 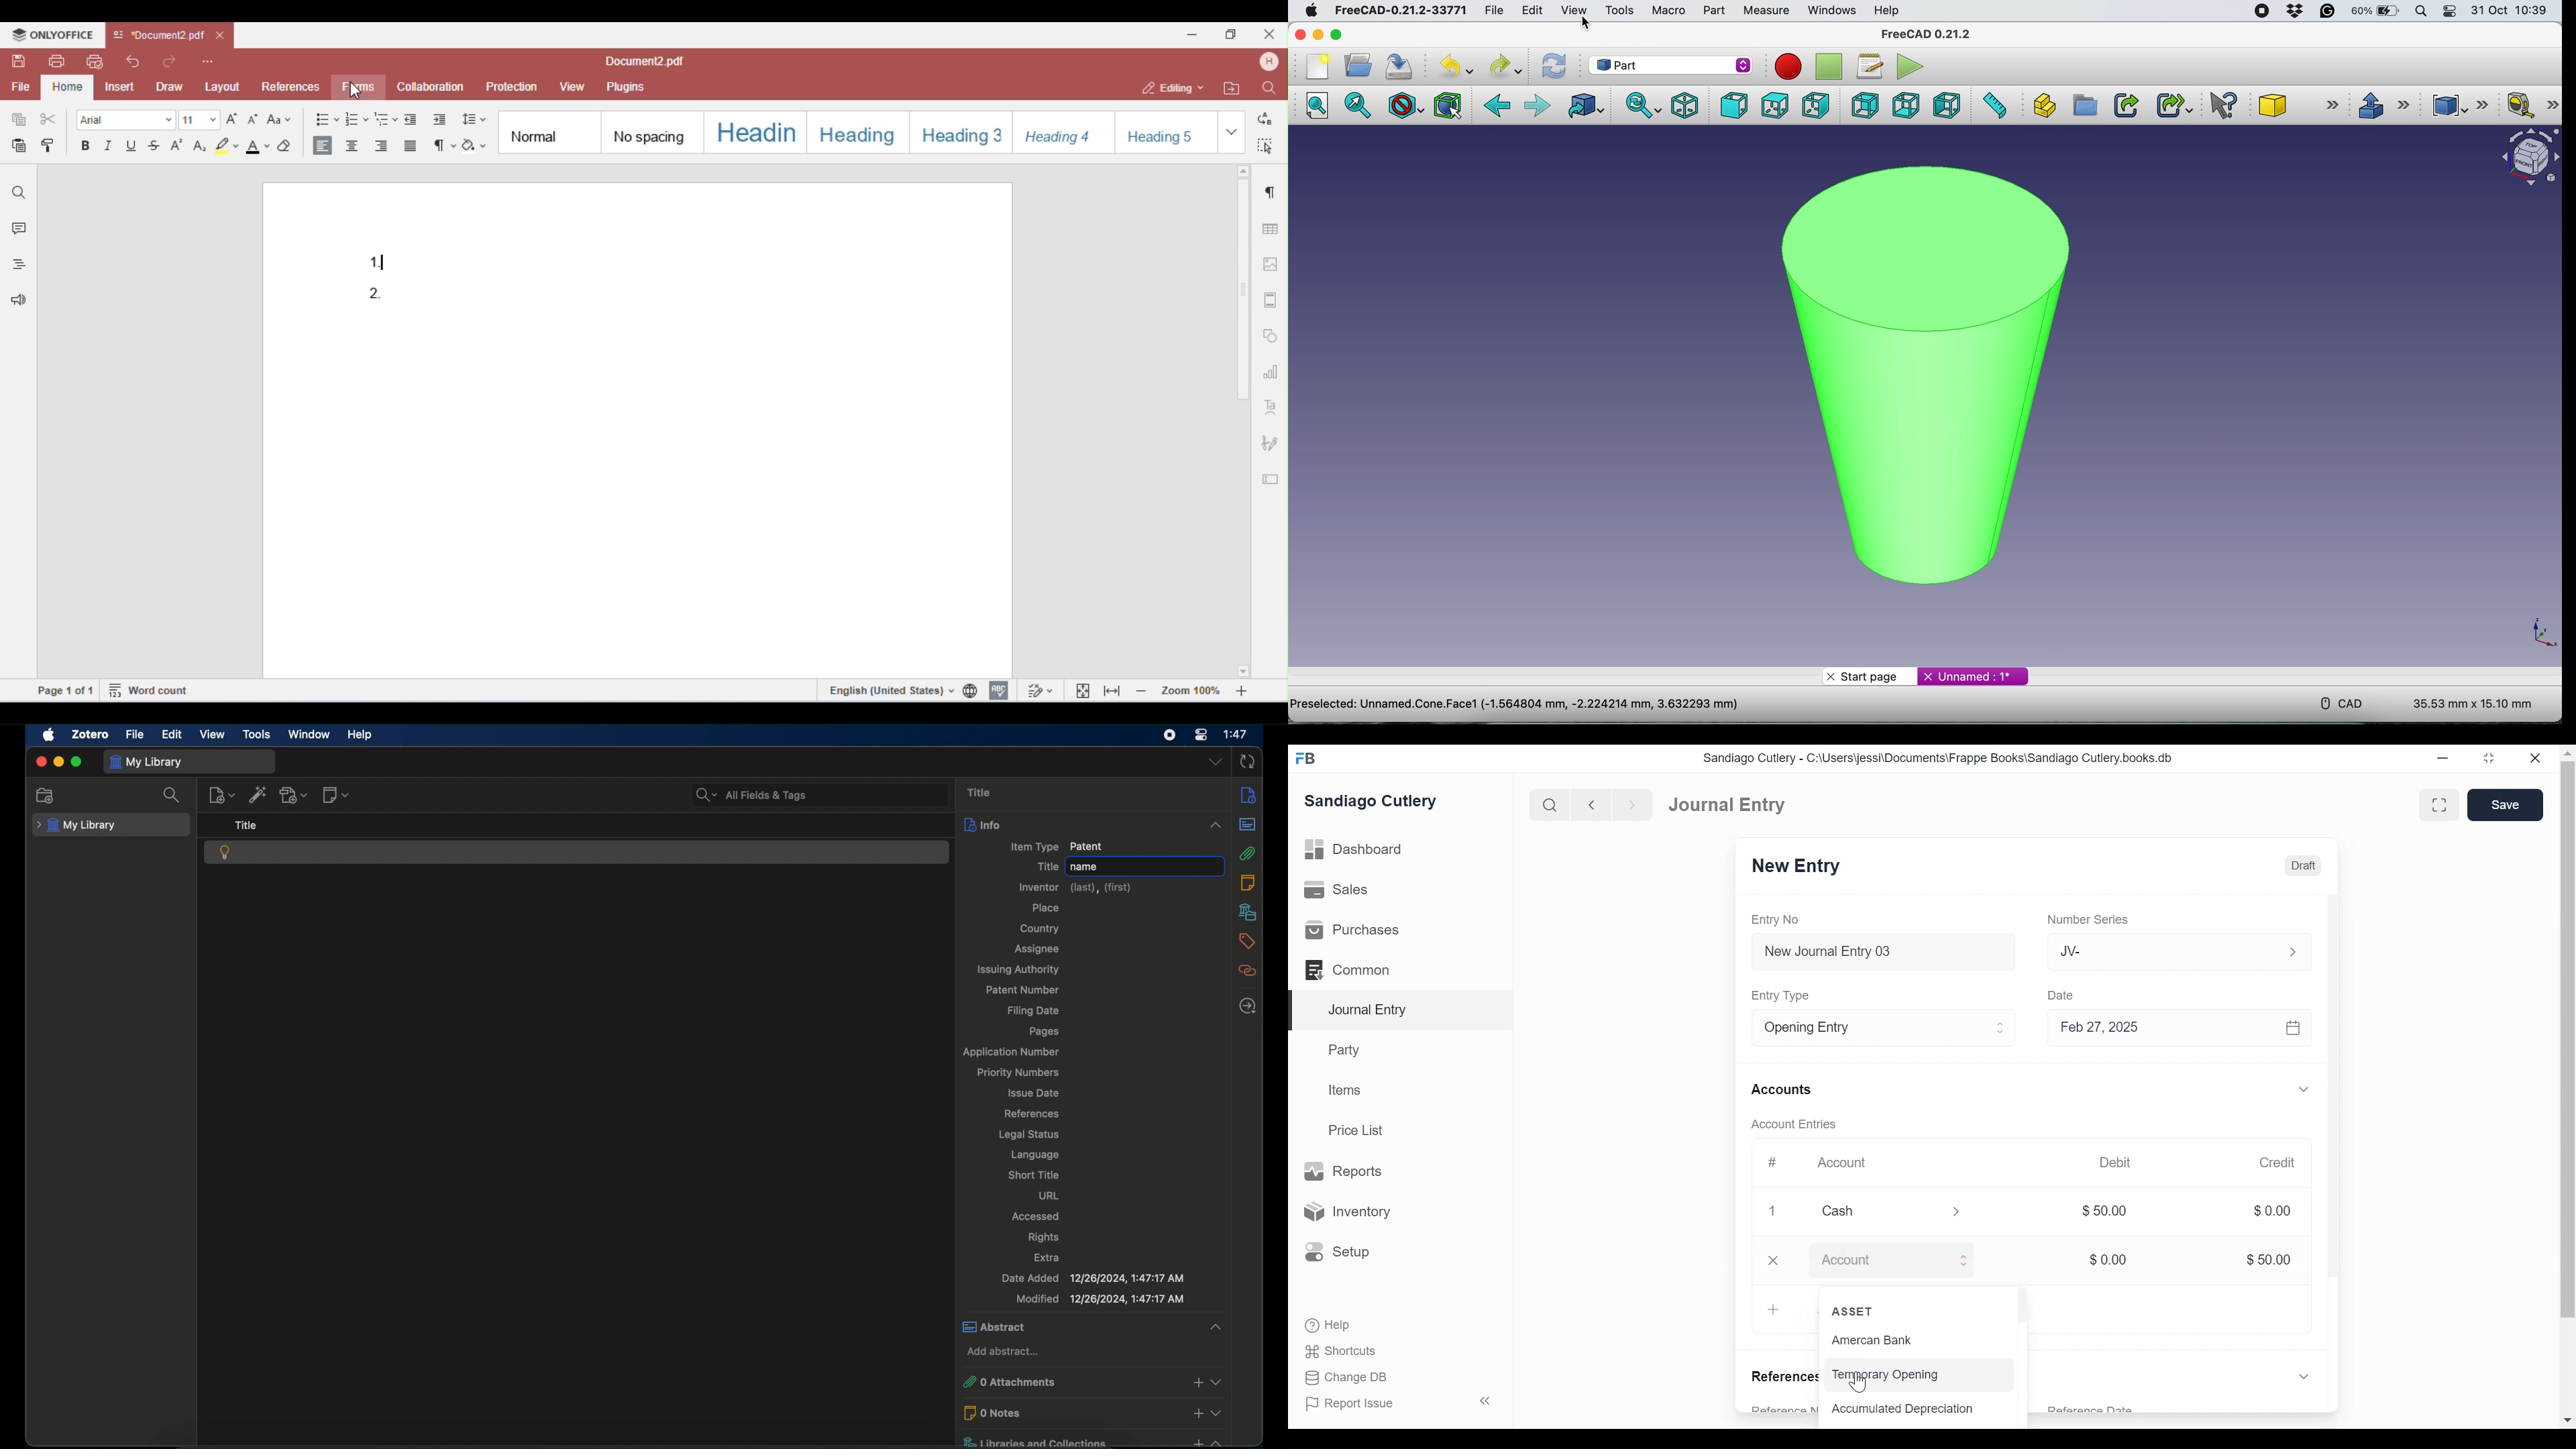 I want to click on part, so click(x=1673, y=64).